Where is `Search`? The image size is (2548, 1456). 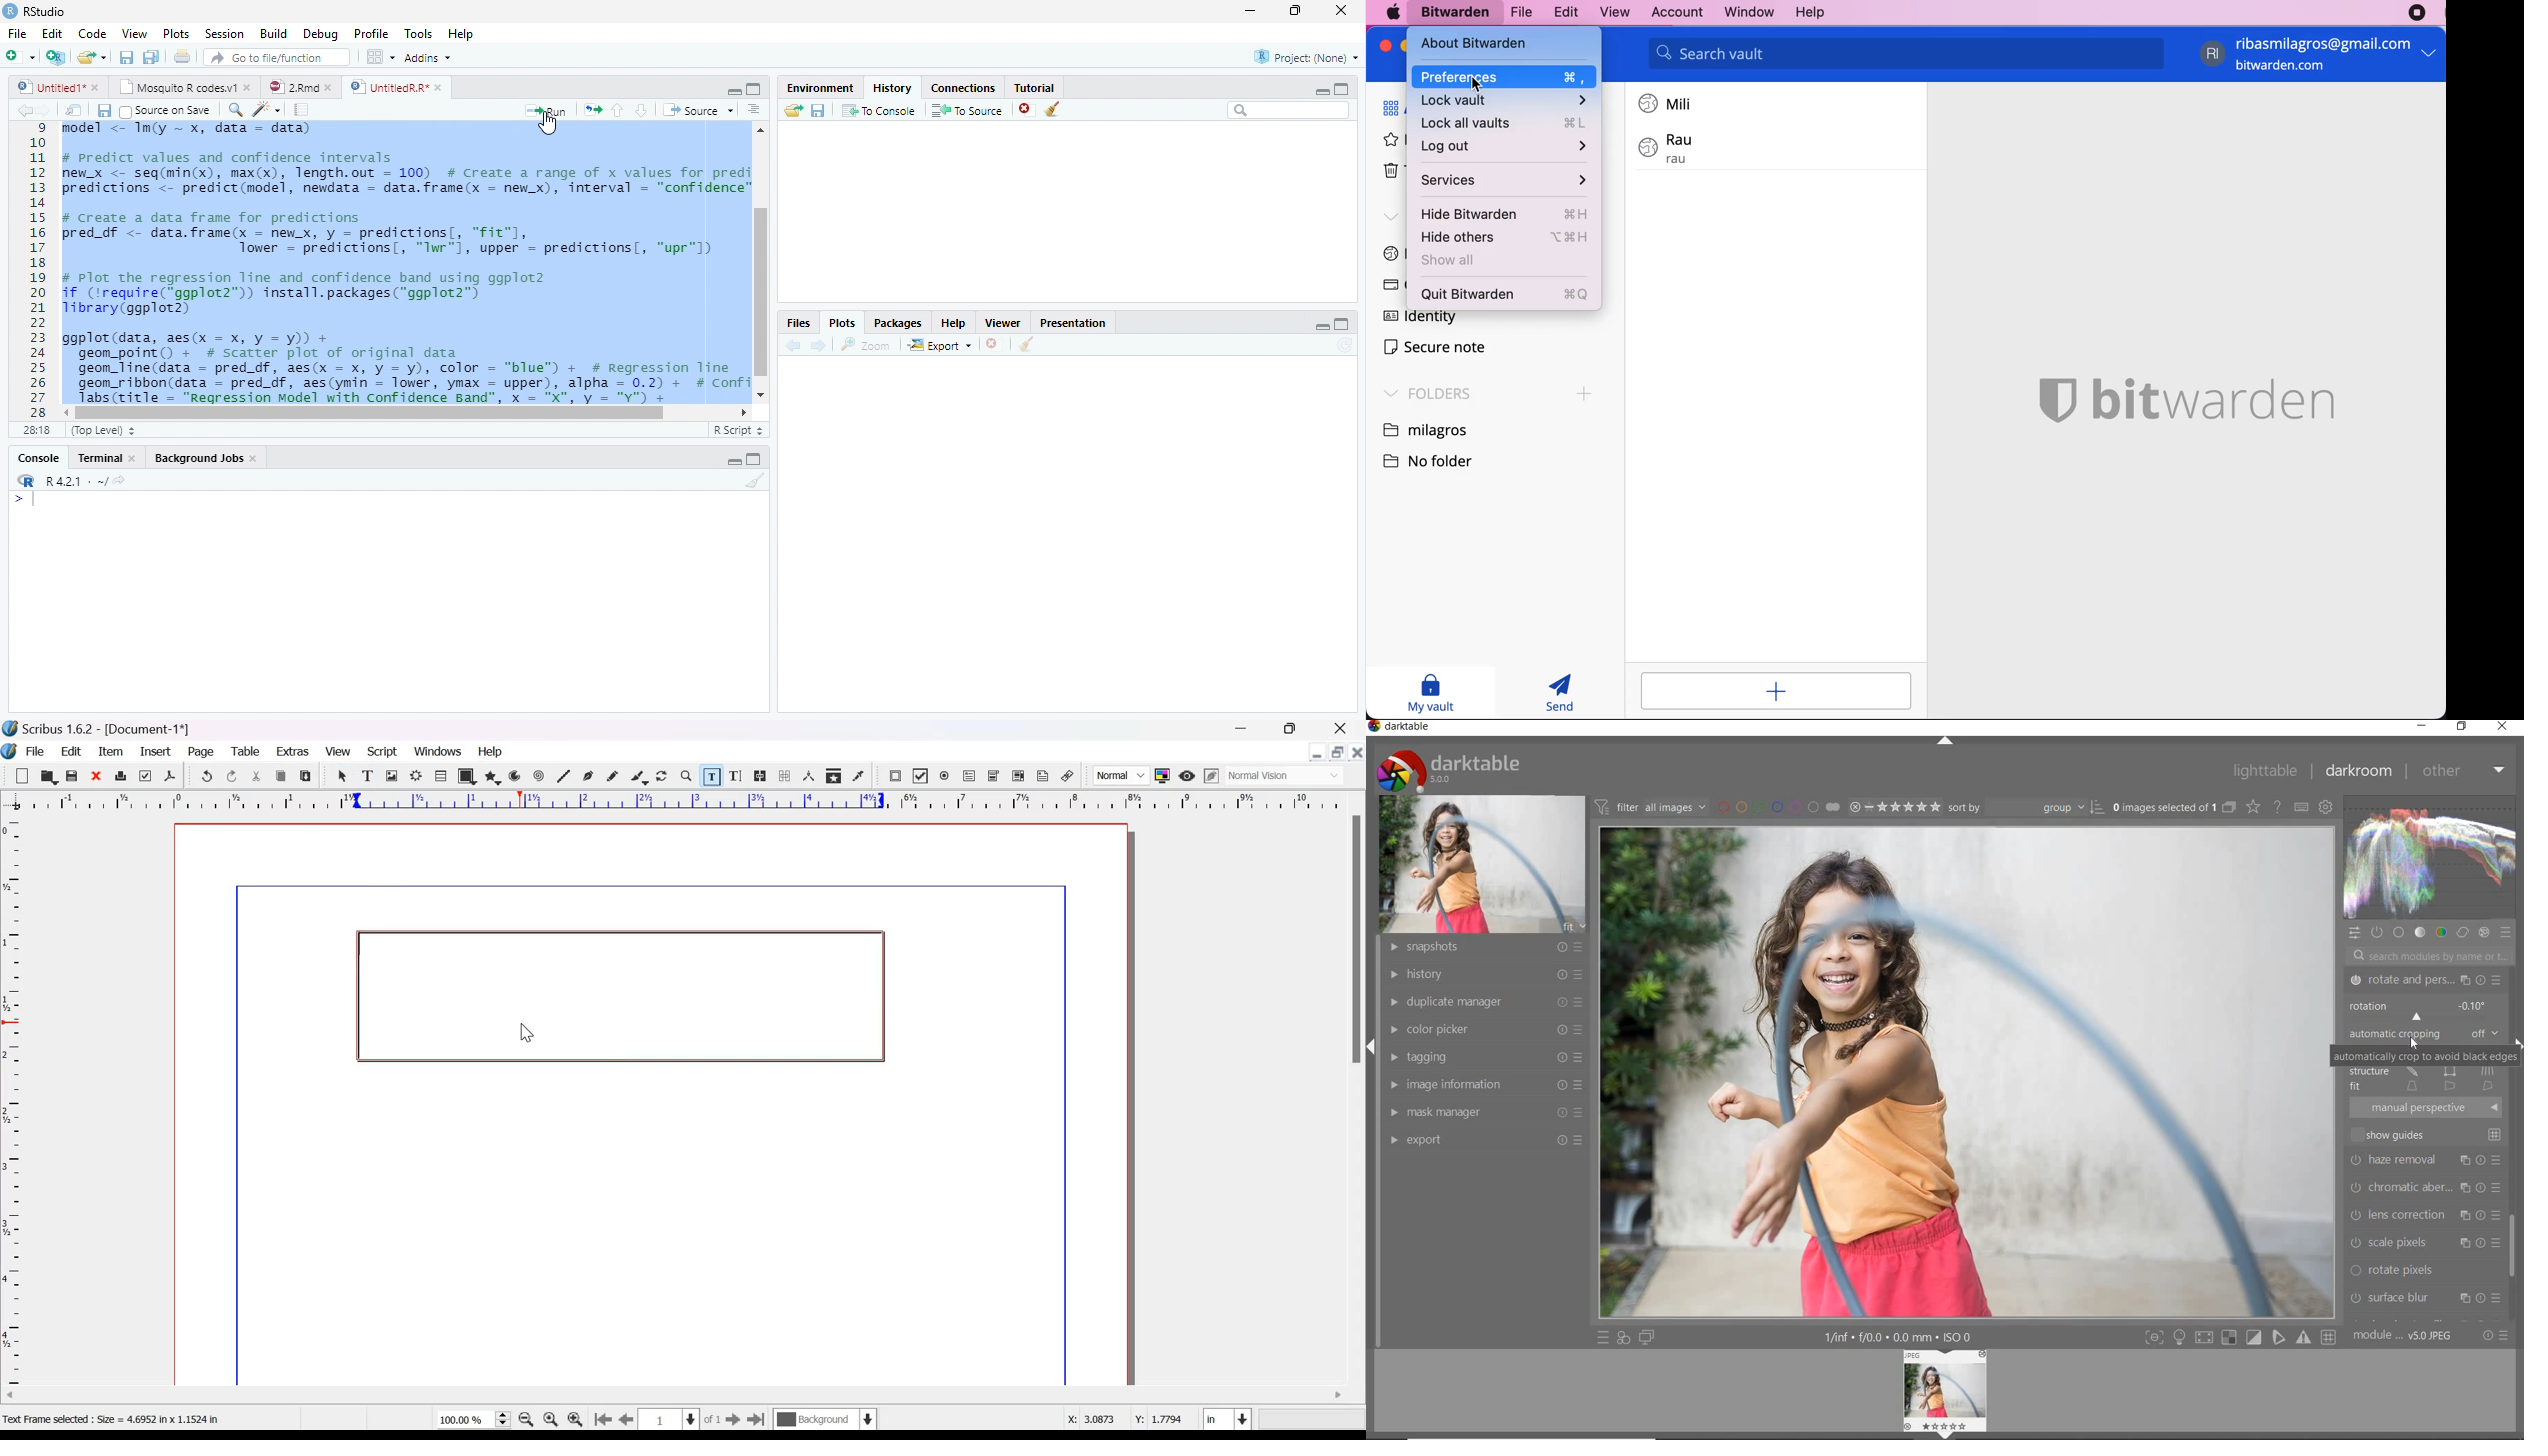
Search is located at coordinates (1291, 110).